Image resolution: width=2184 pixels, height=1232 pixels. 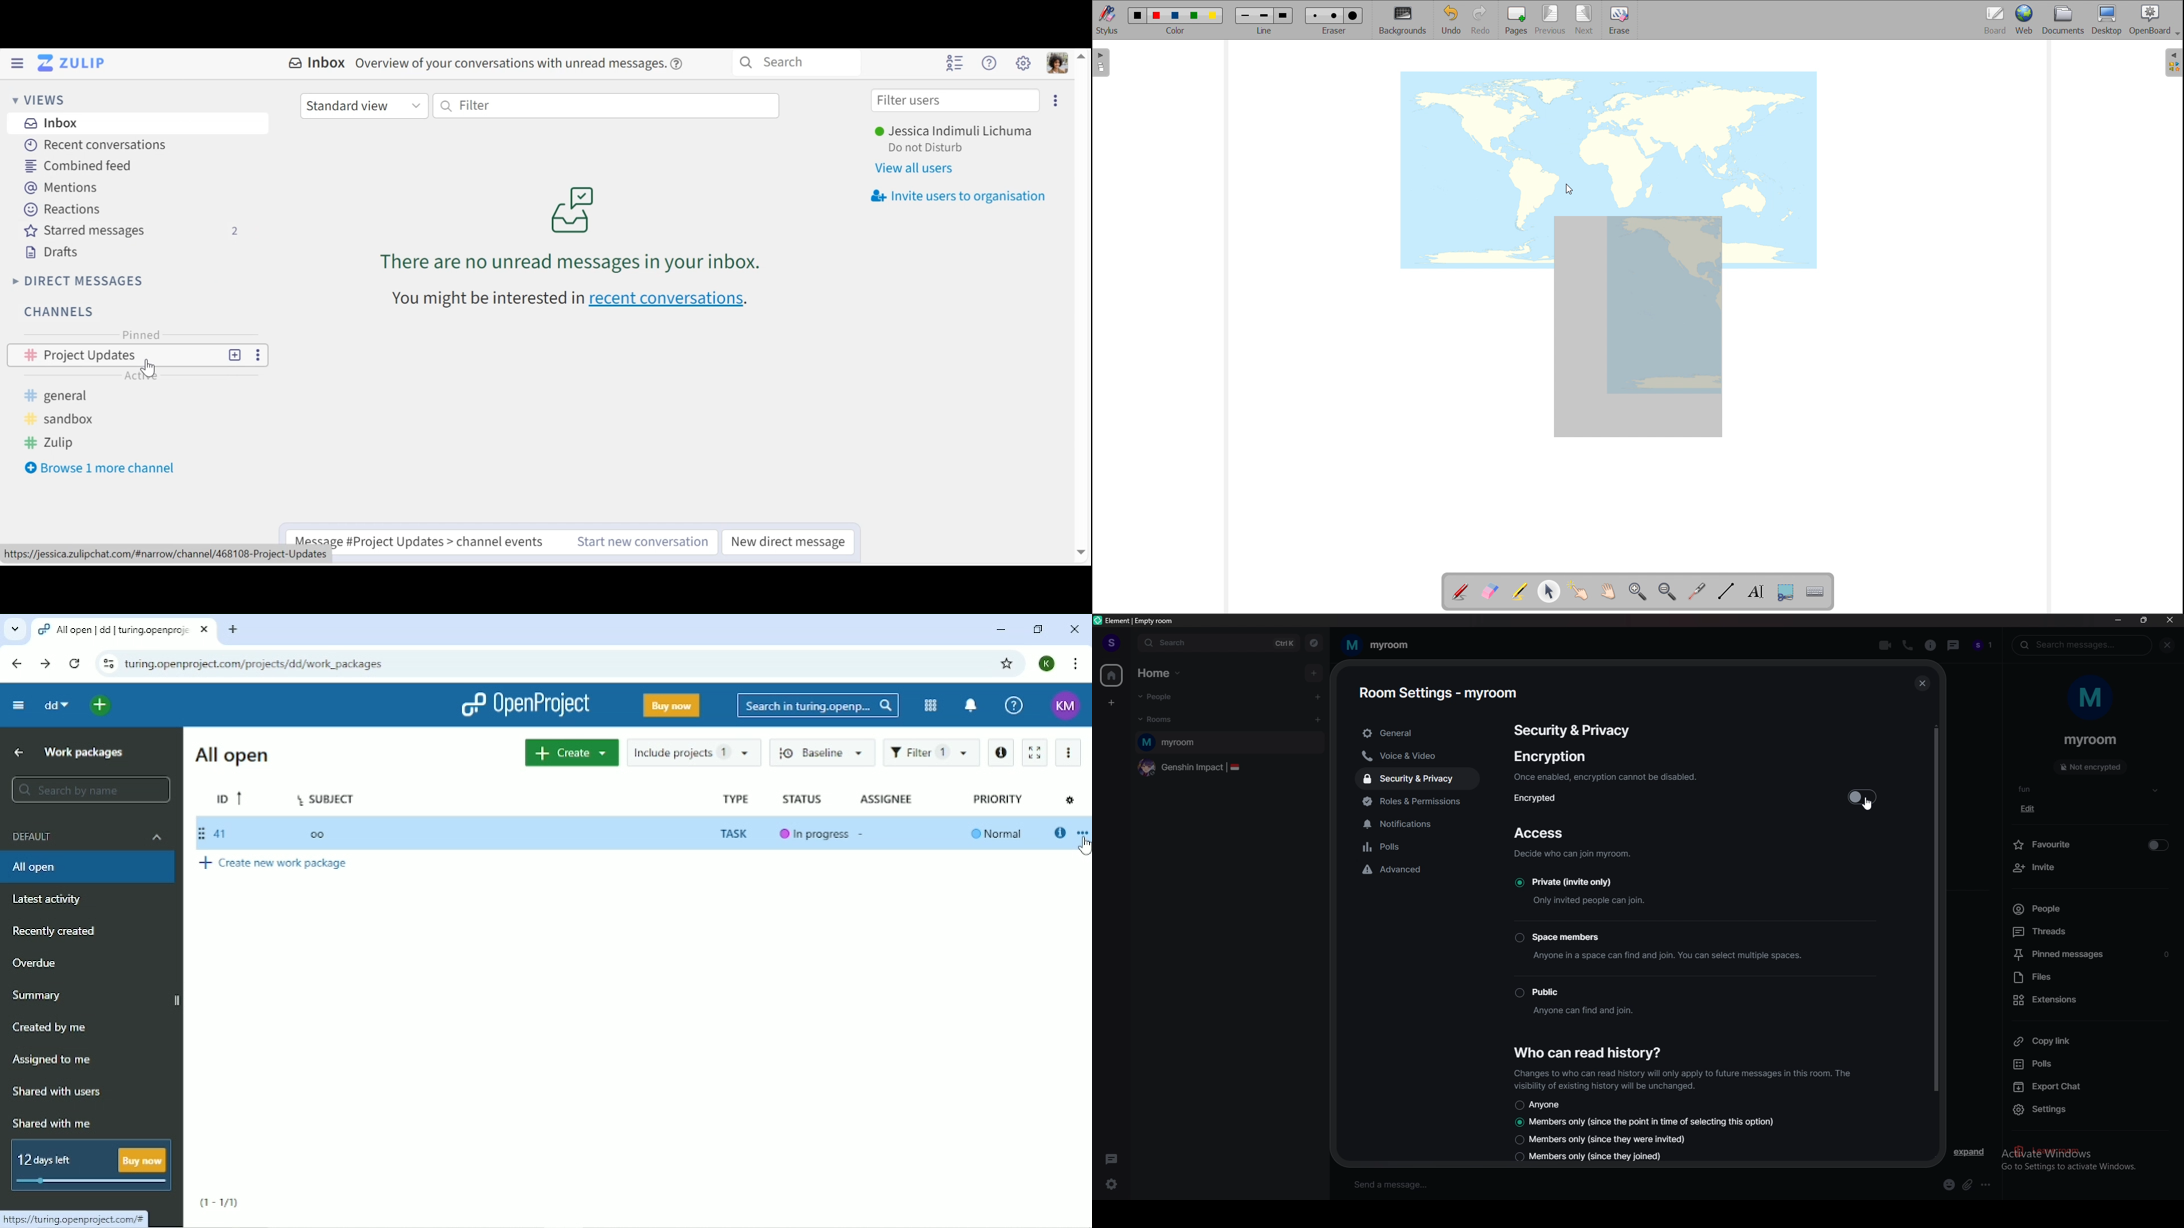 What do you see at coordinates (1967, 1186) in the screenshot?
I see `attach` at bounding box center [1967, 1186].